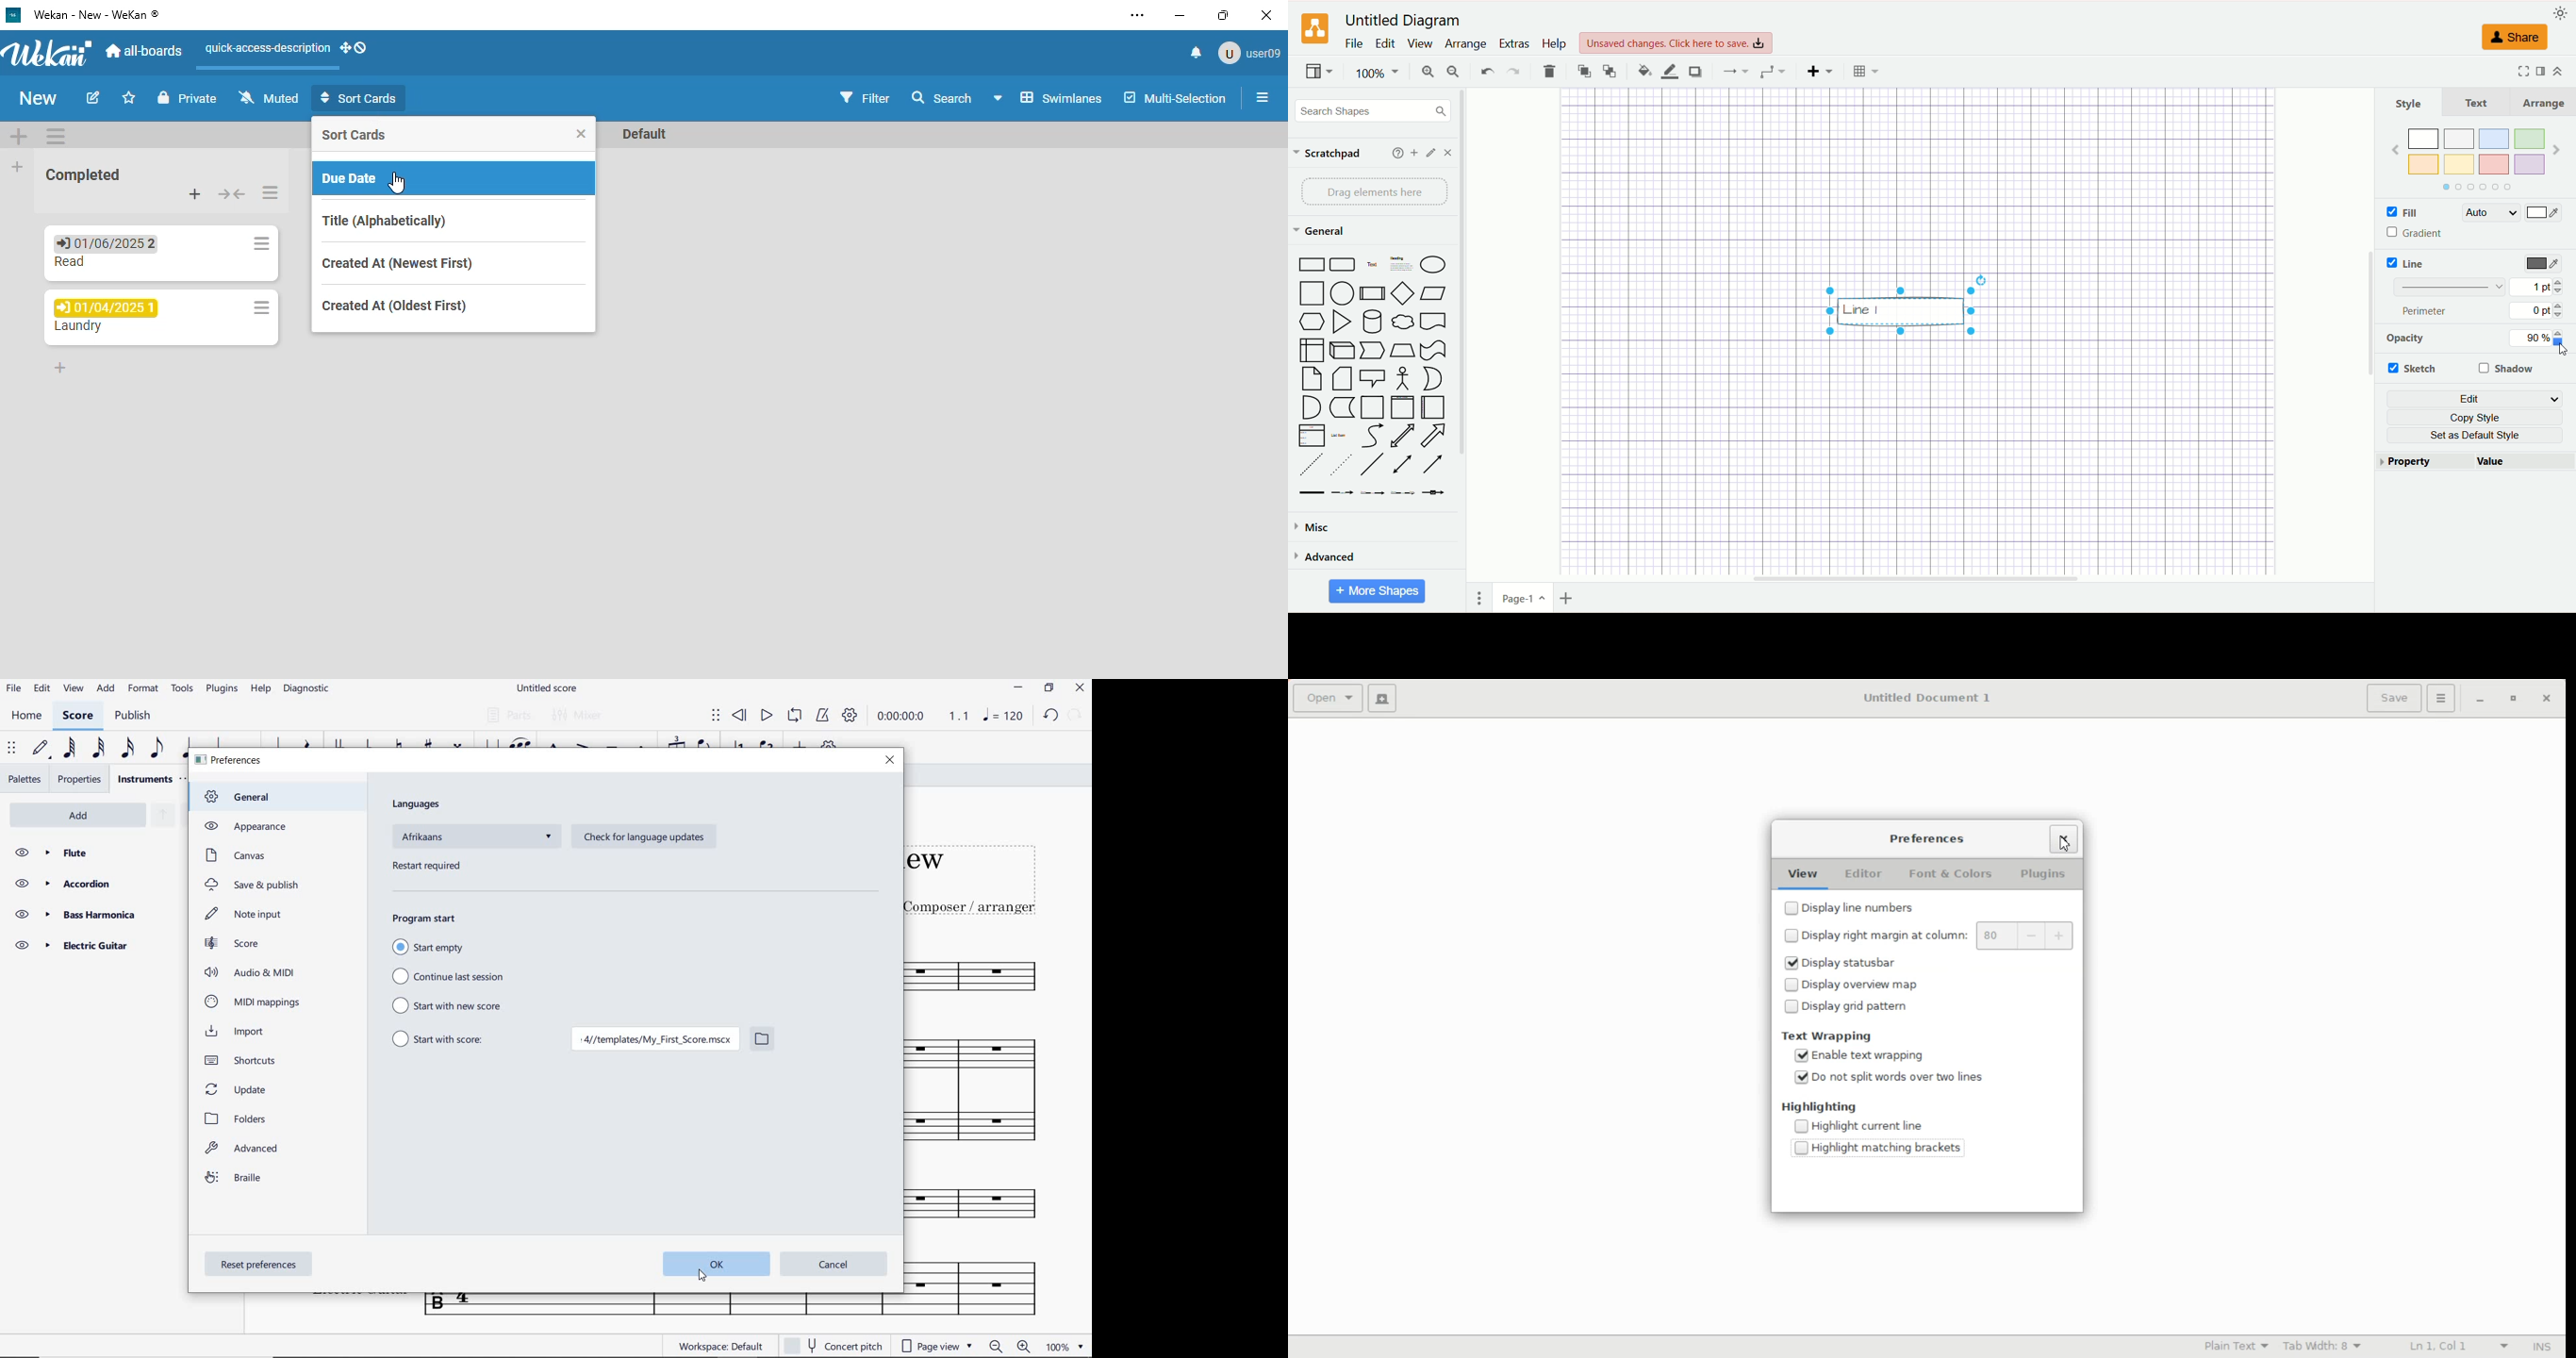  Describe the element at coordinates (1432, 262) in the screenshot. I see `Ellipse` at that location.